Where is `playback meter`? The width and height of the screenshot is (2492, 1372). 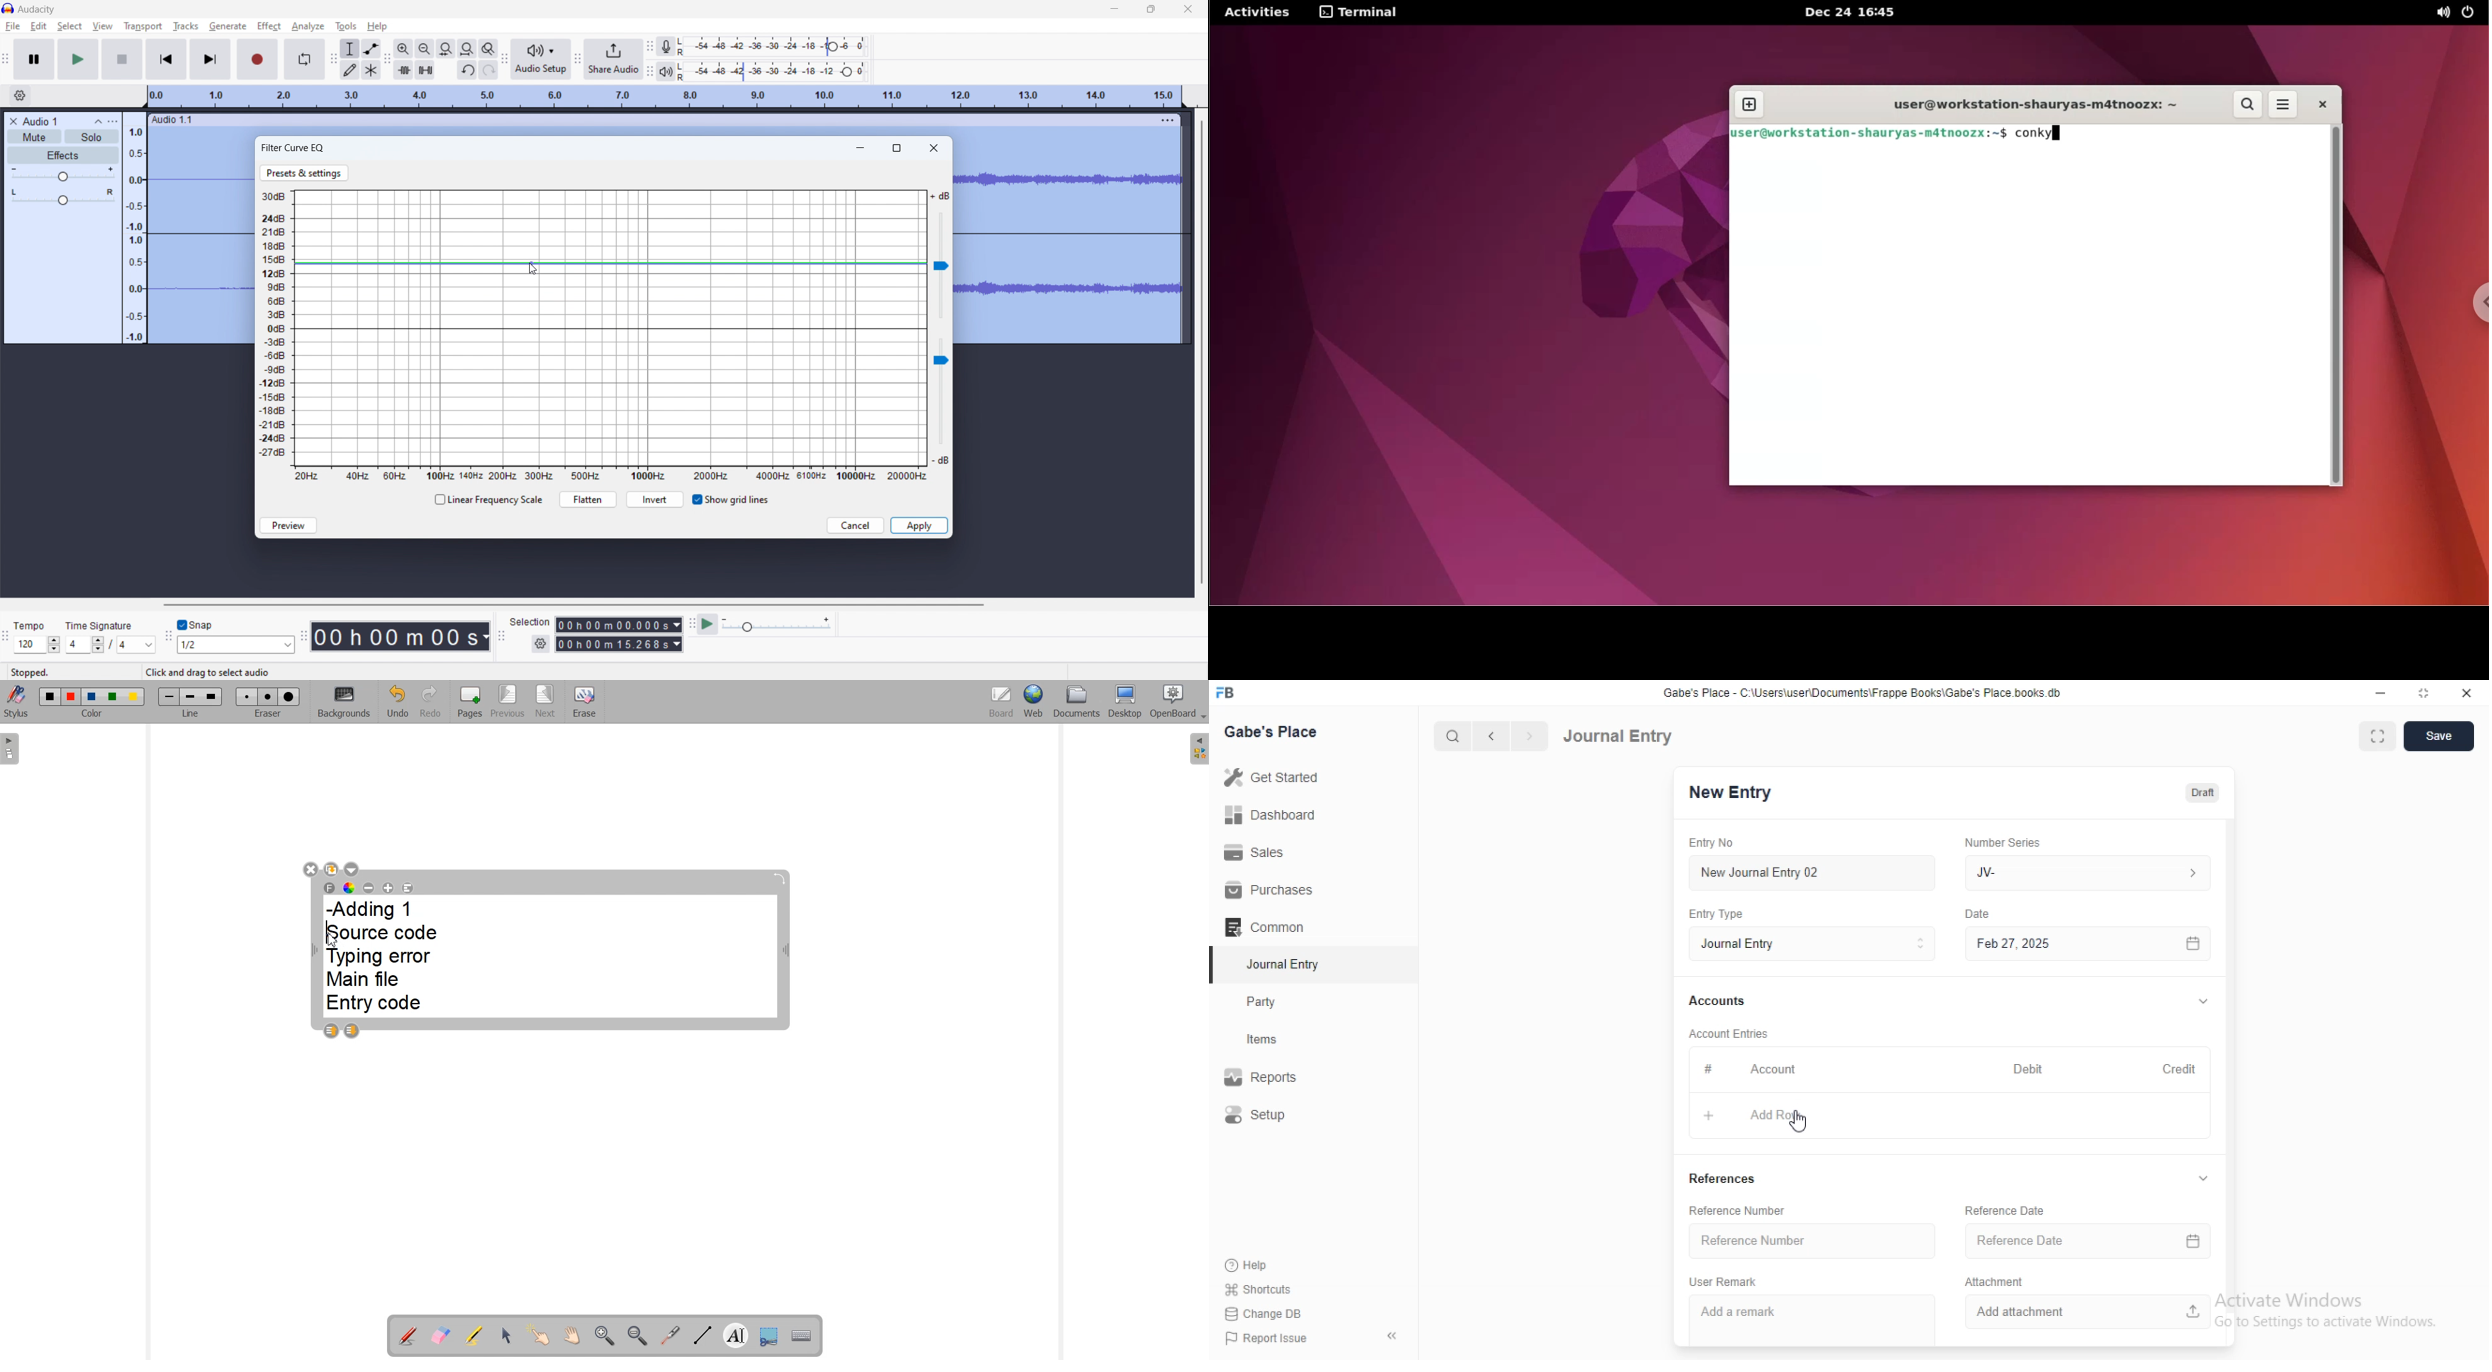
playback meter is located at coordinates (670, 71).